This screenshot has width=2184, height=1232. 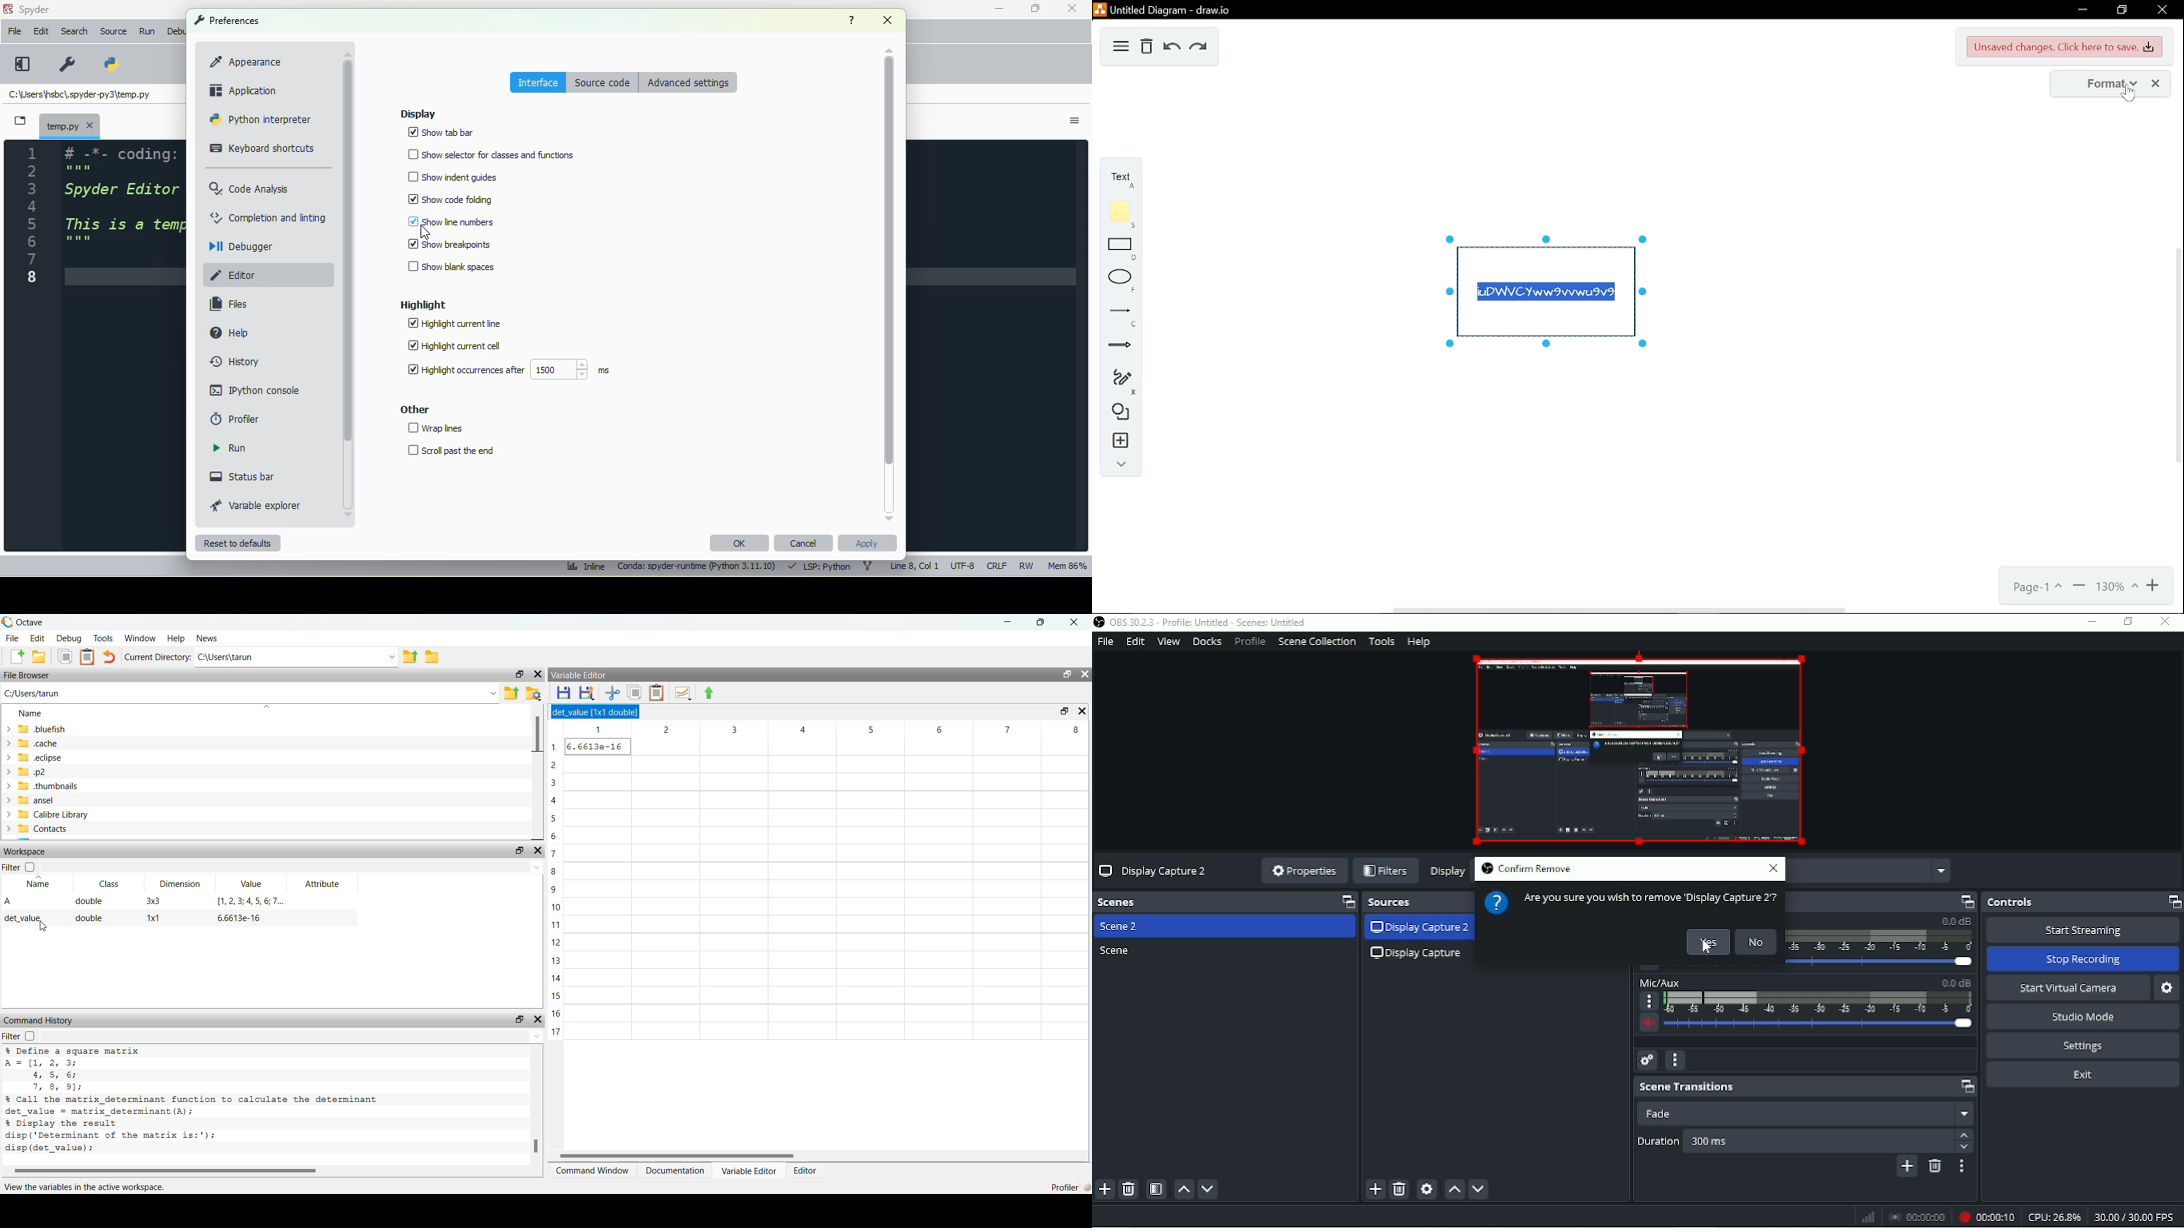 I want to click on Settings, so click(x=2085, y=1046).